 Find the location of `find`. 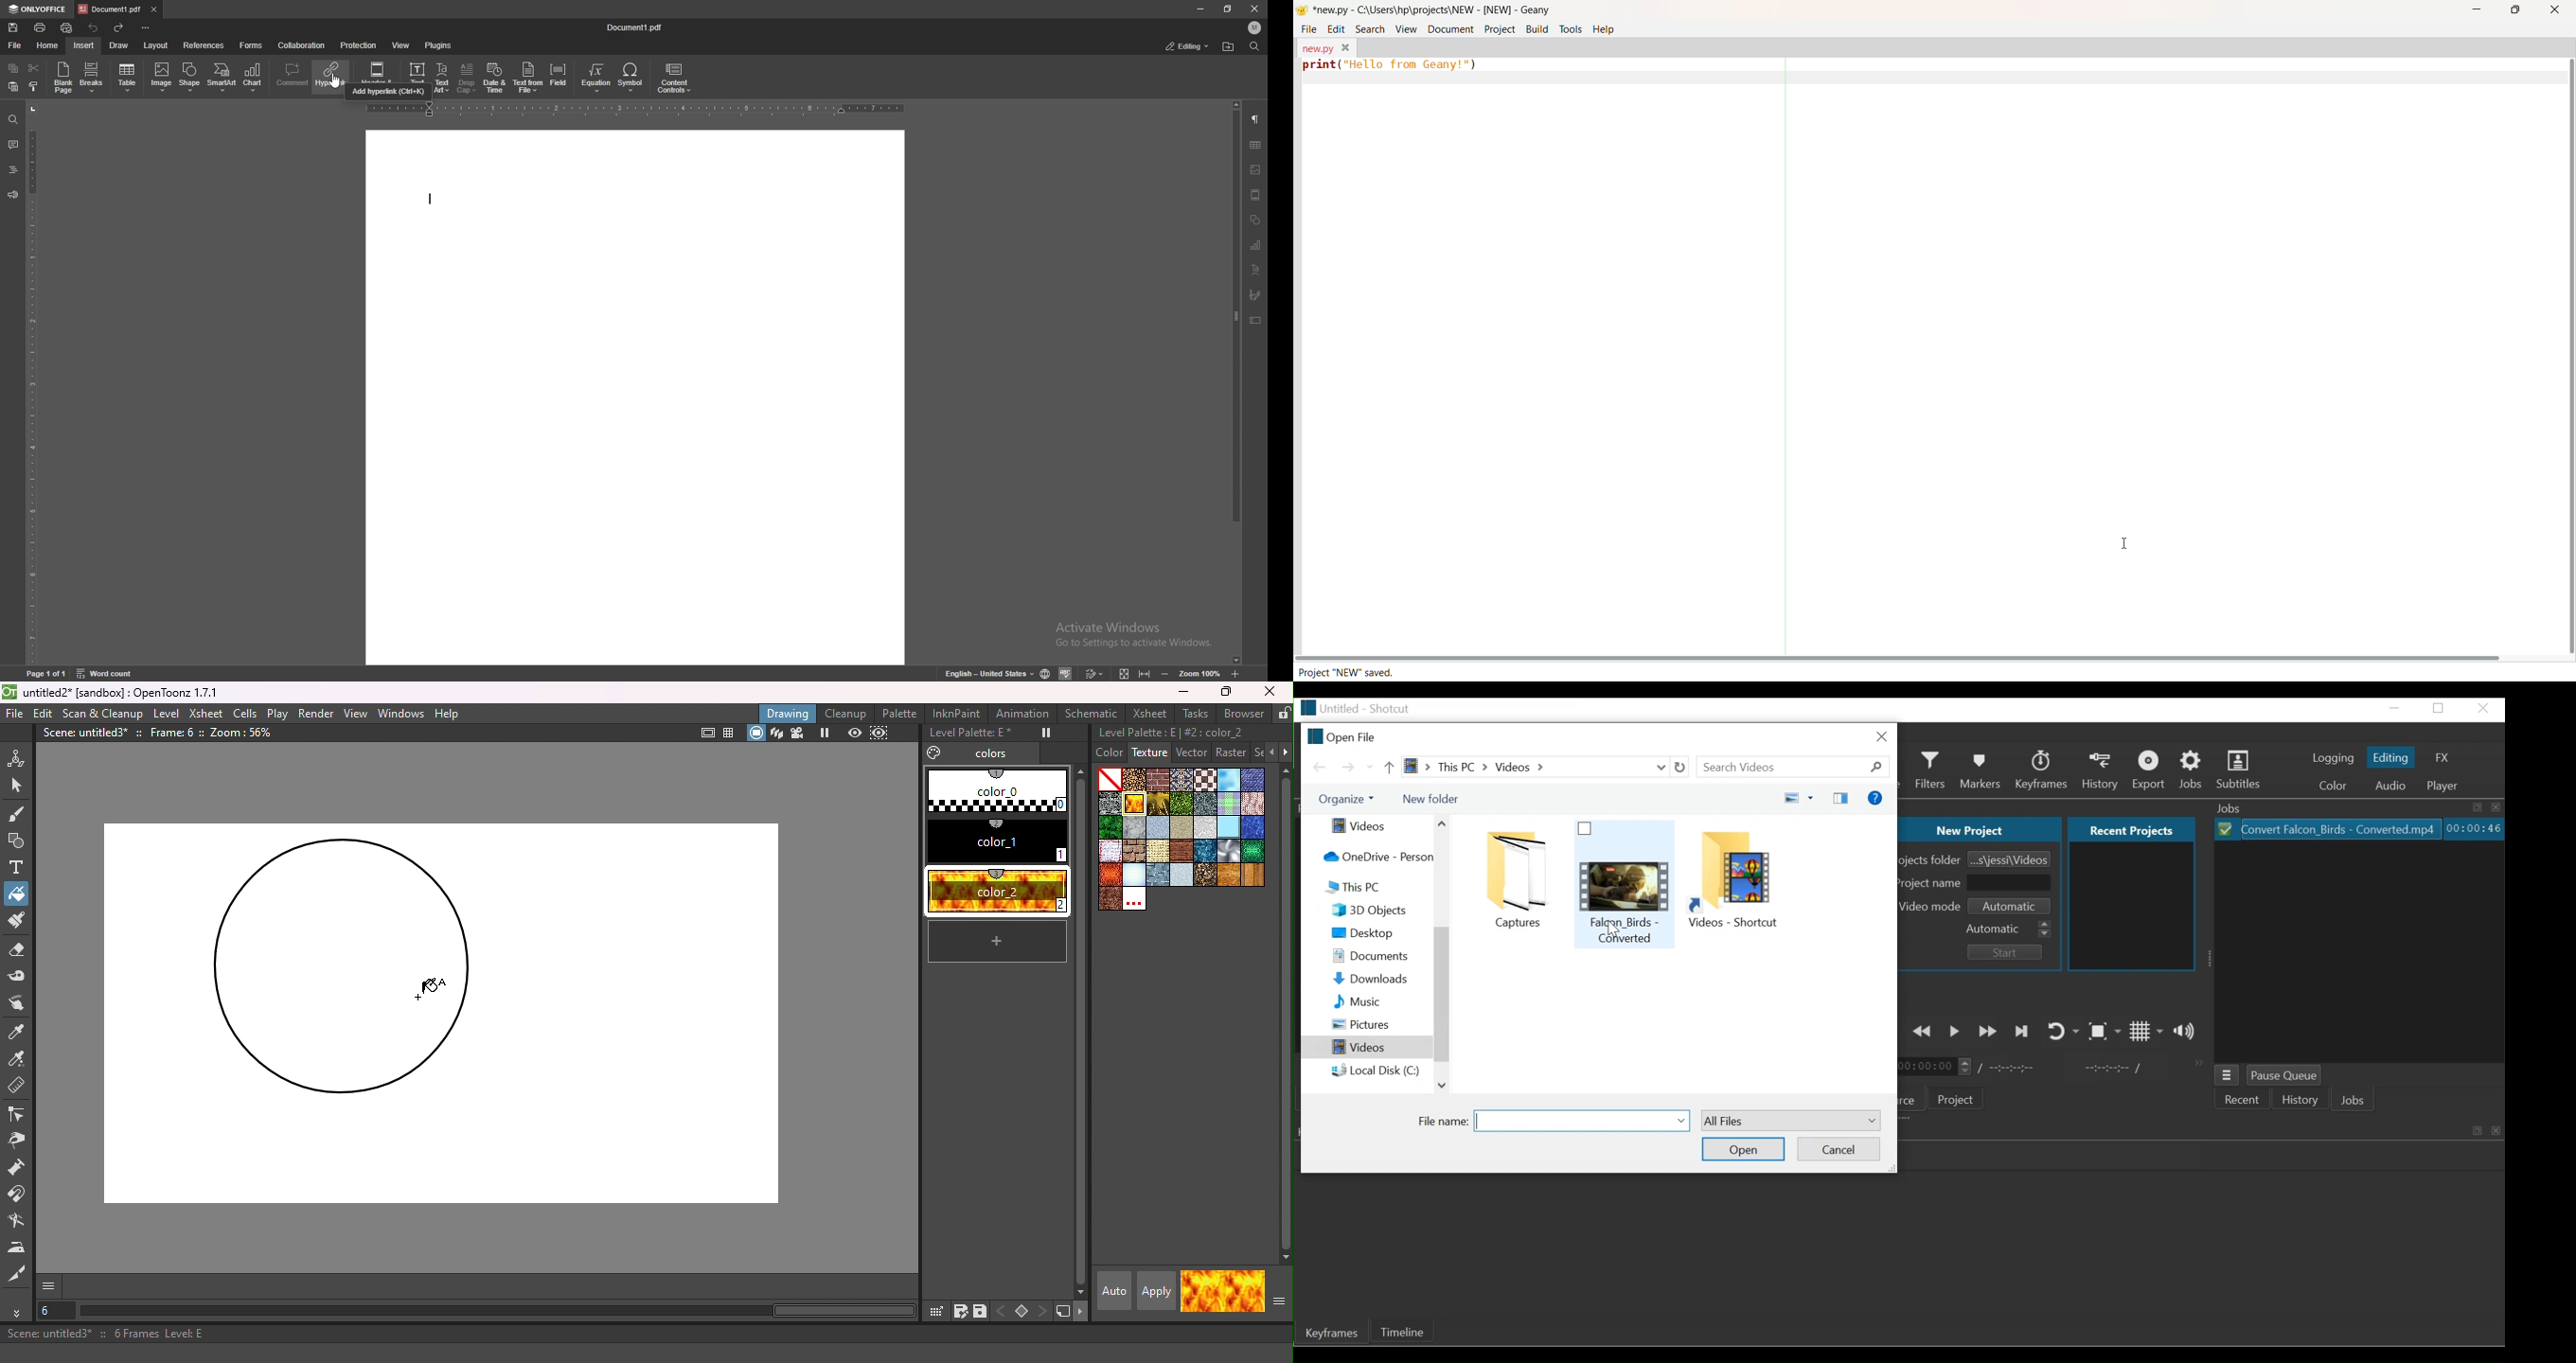

find is located at coordinates (1255, 46).